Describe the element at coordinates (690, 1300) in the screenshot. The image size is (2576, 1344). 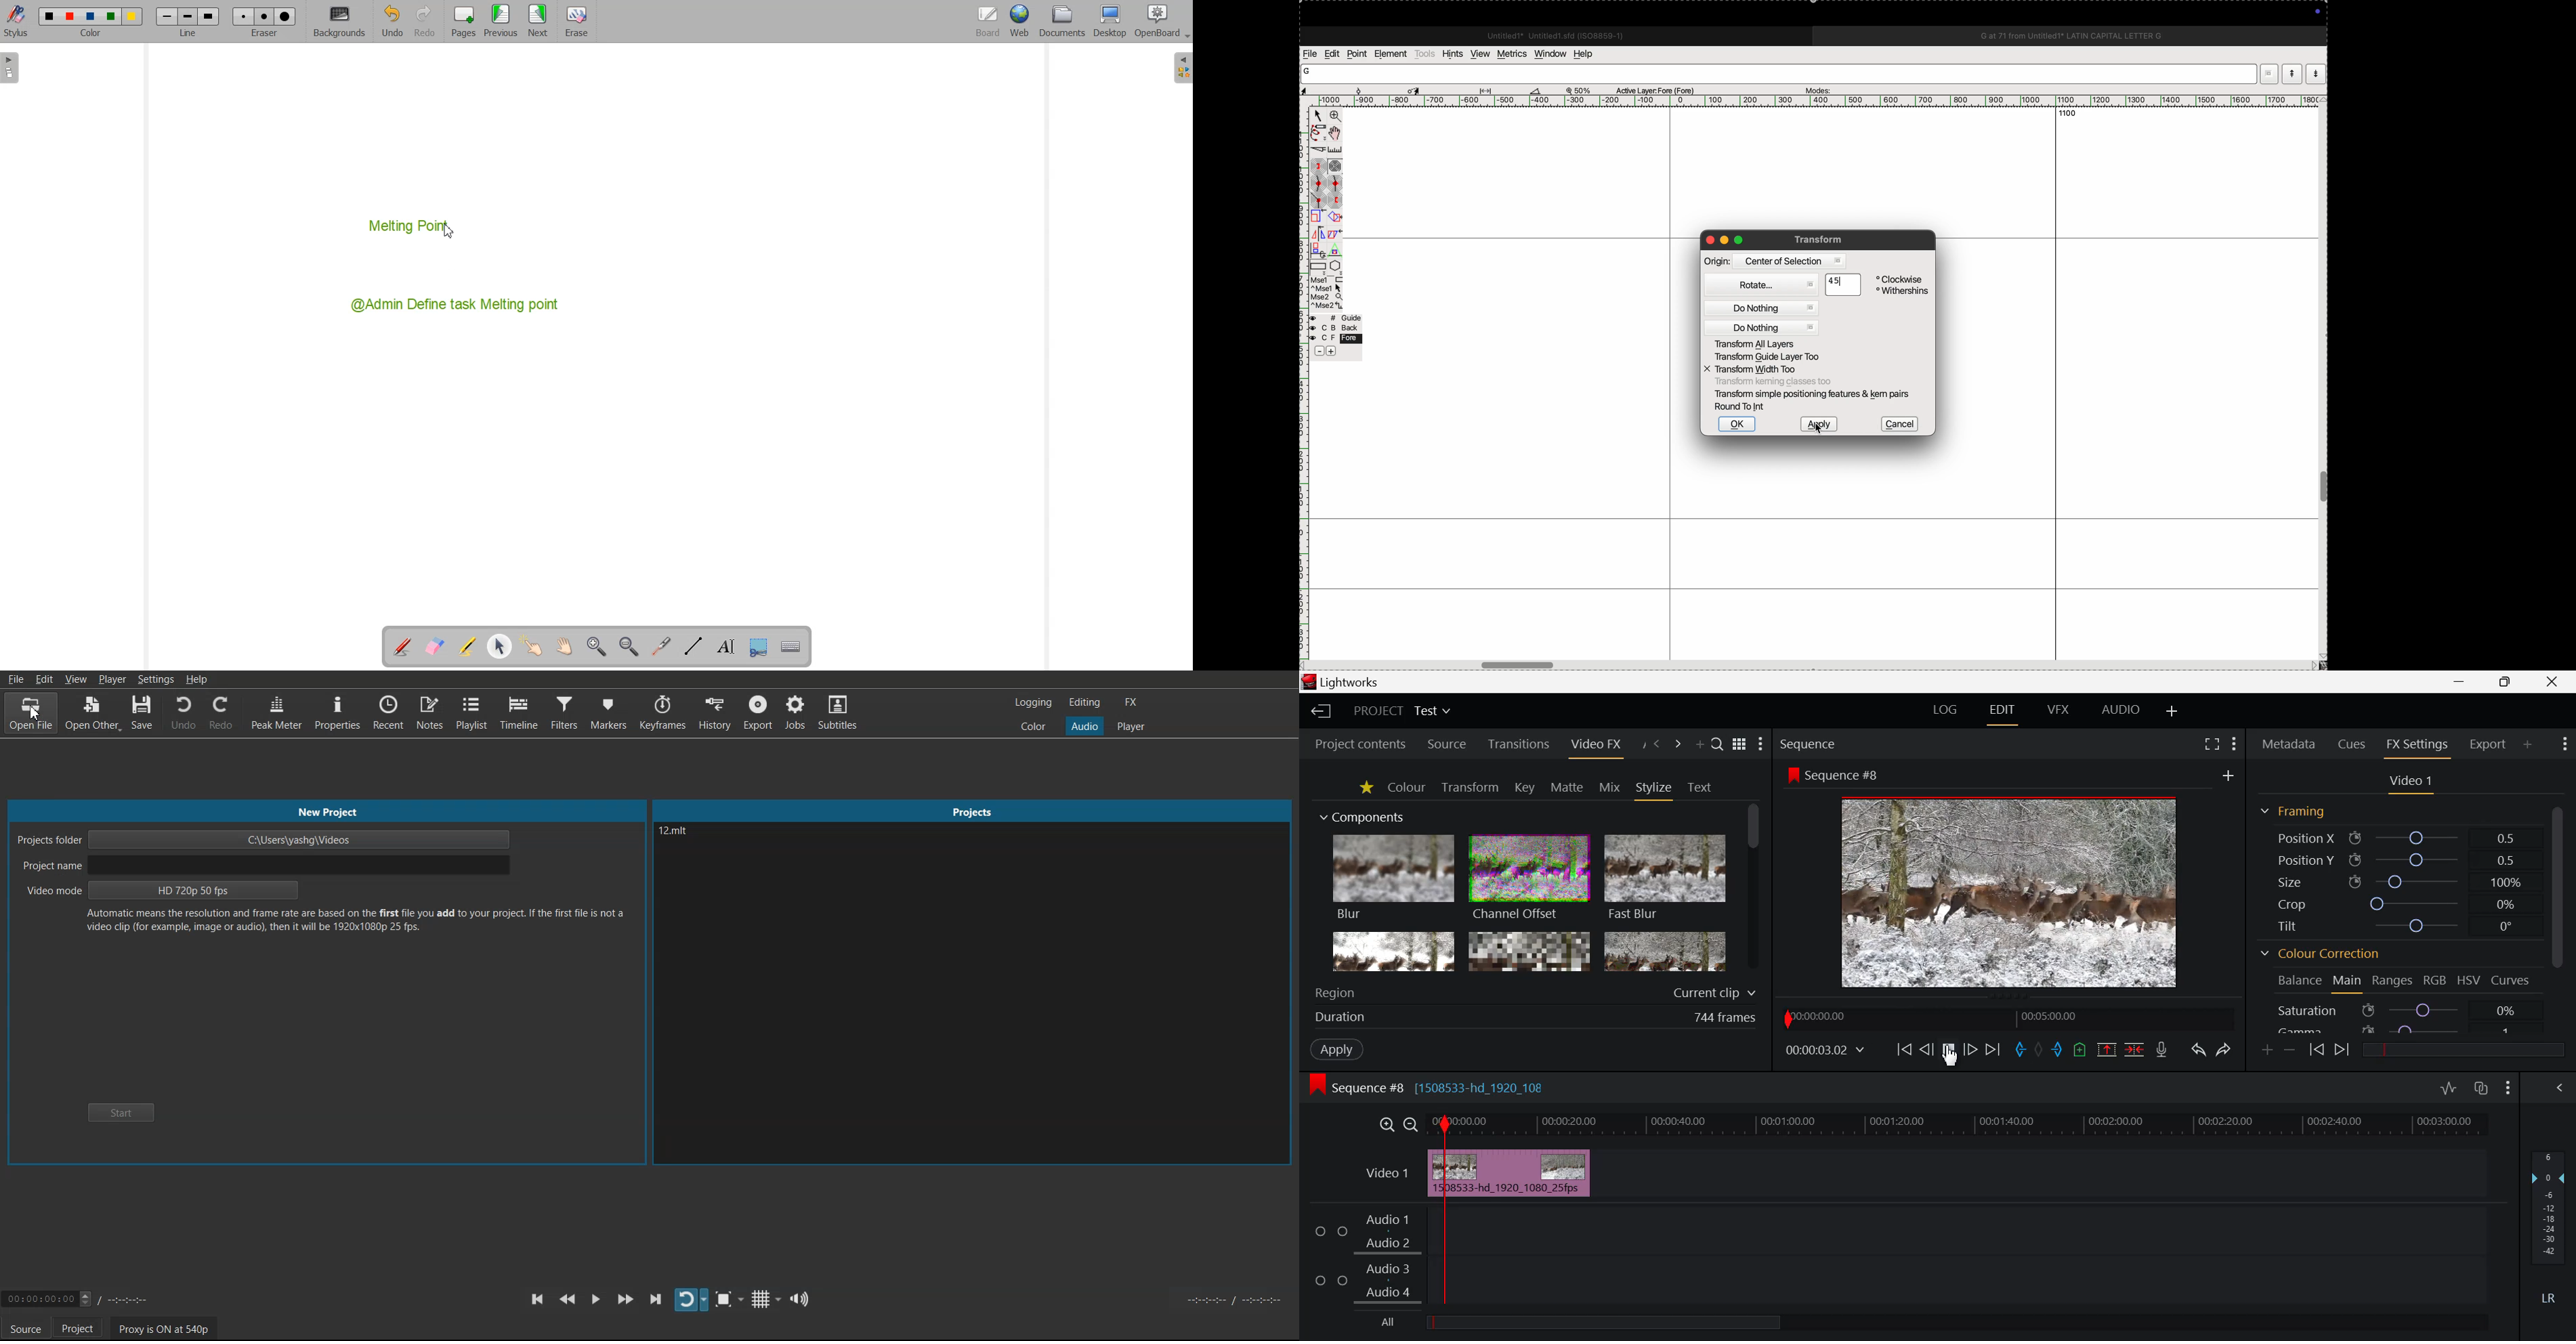
I see `Toggle player looping` at that location.